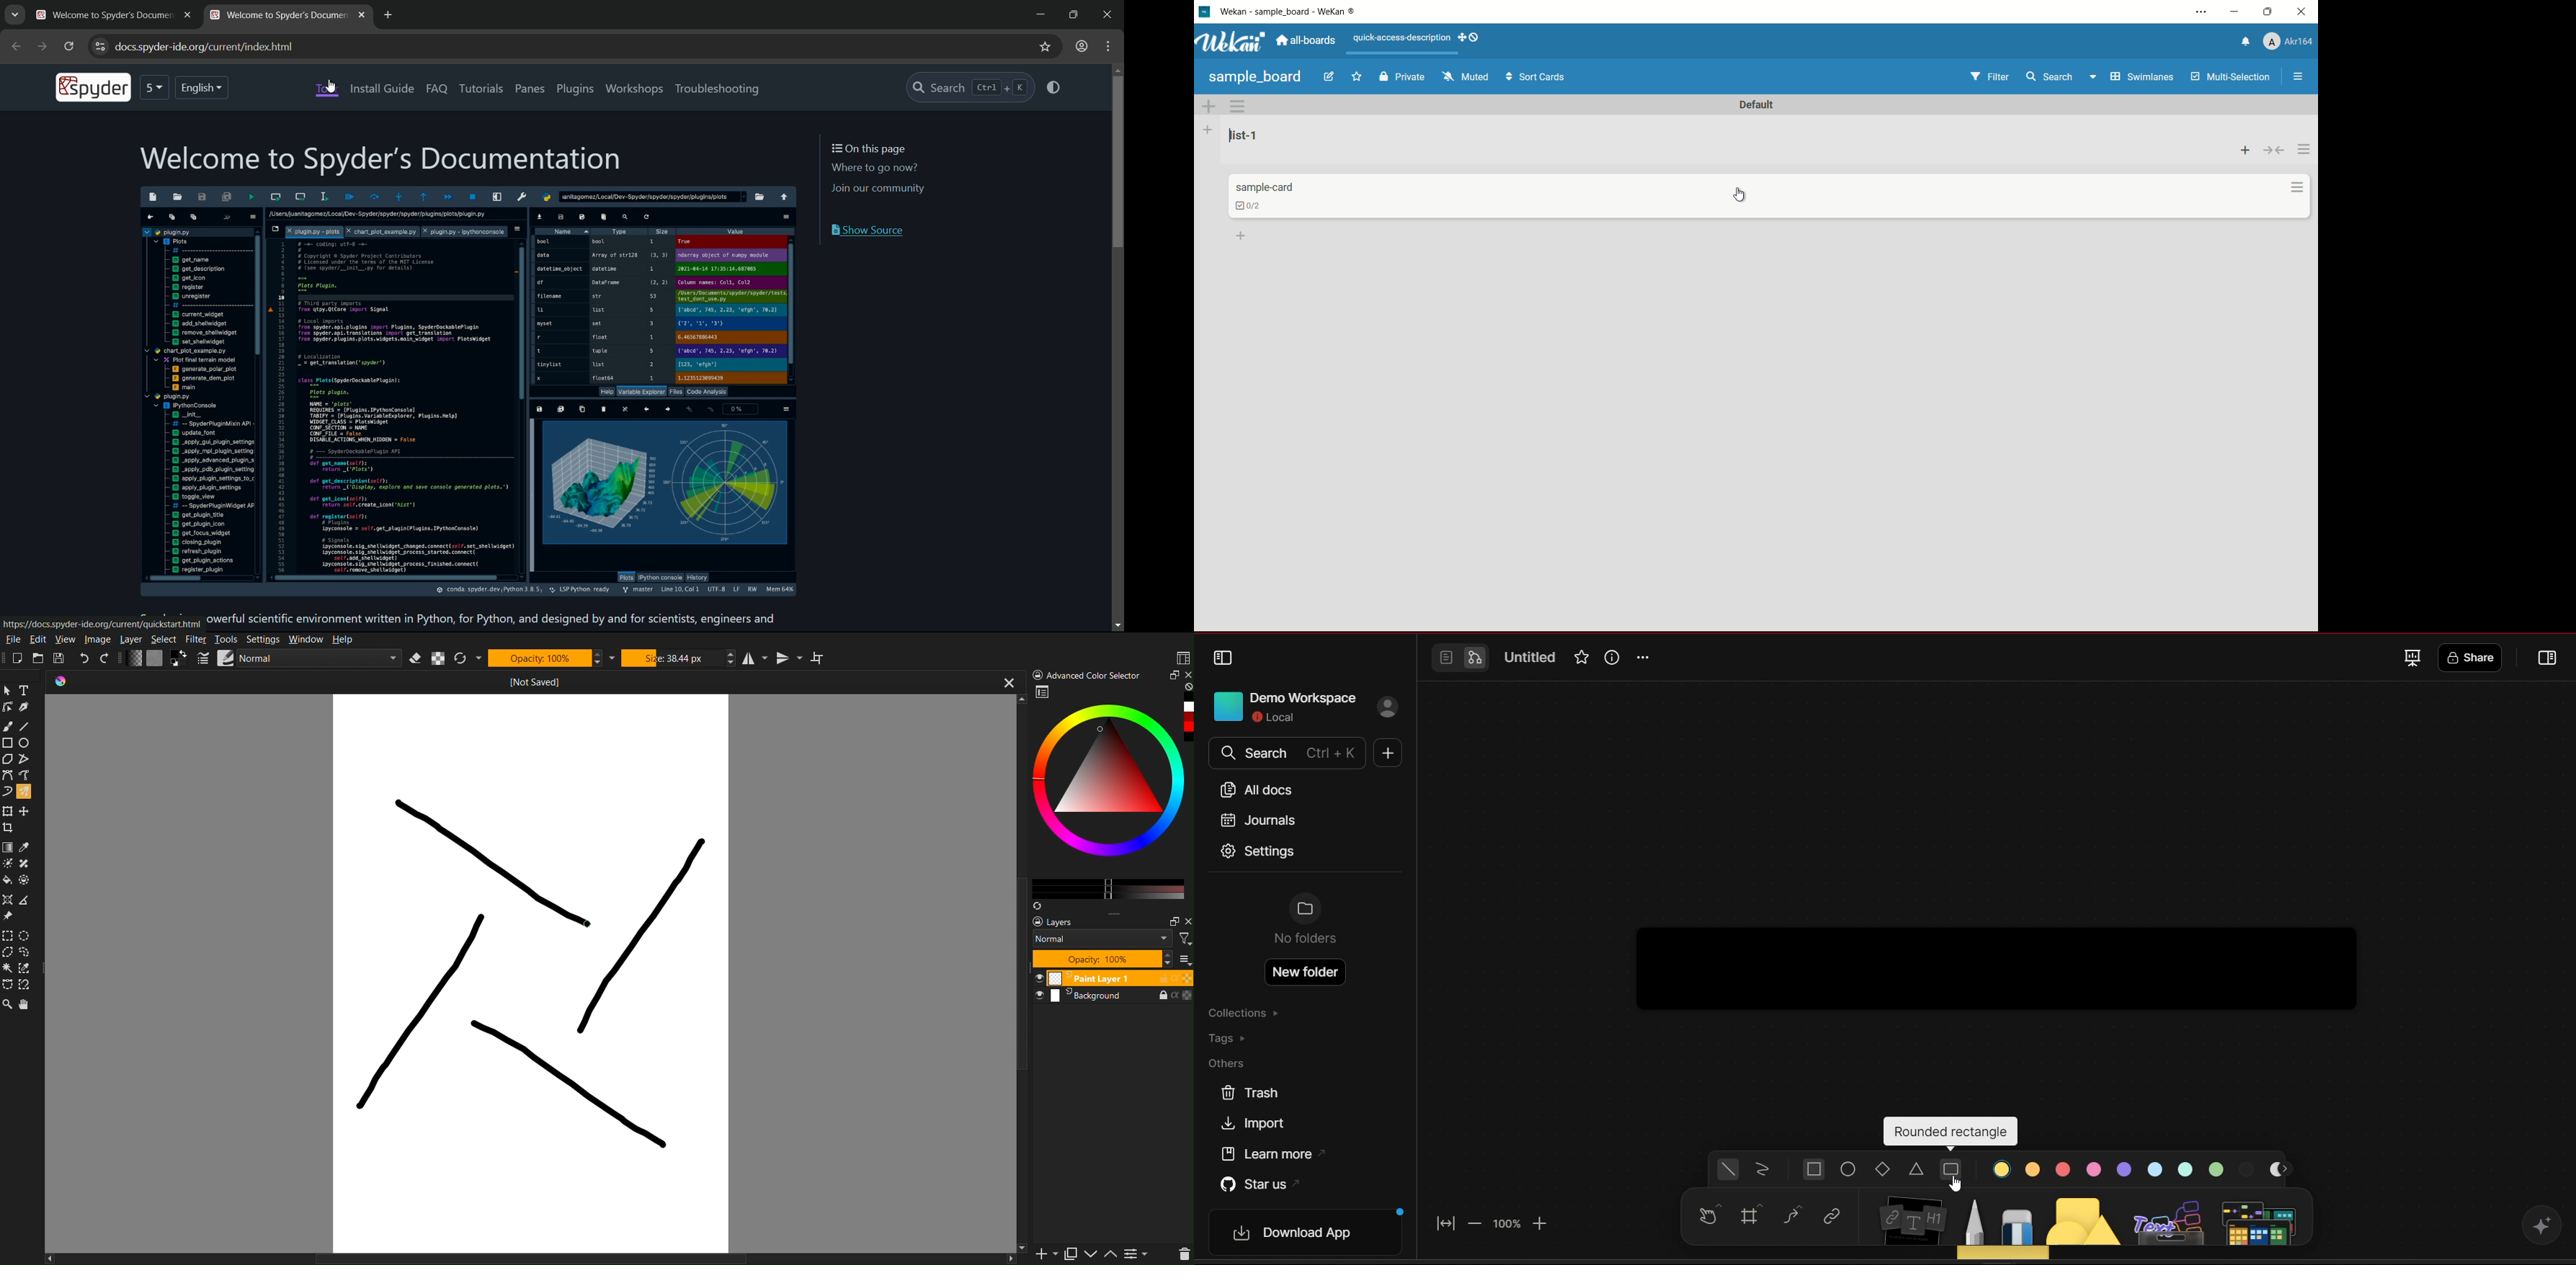  I want to click on Color Picker, so click(27, 847).